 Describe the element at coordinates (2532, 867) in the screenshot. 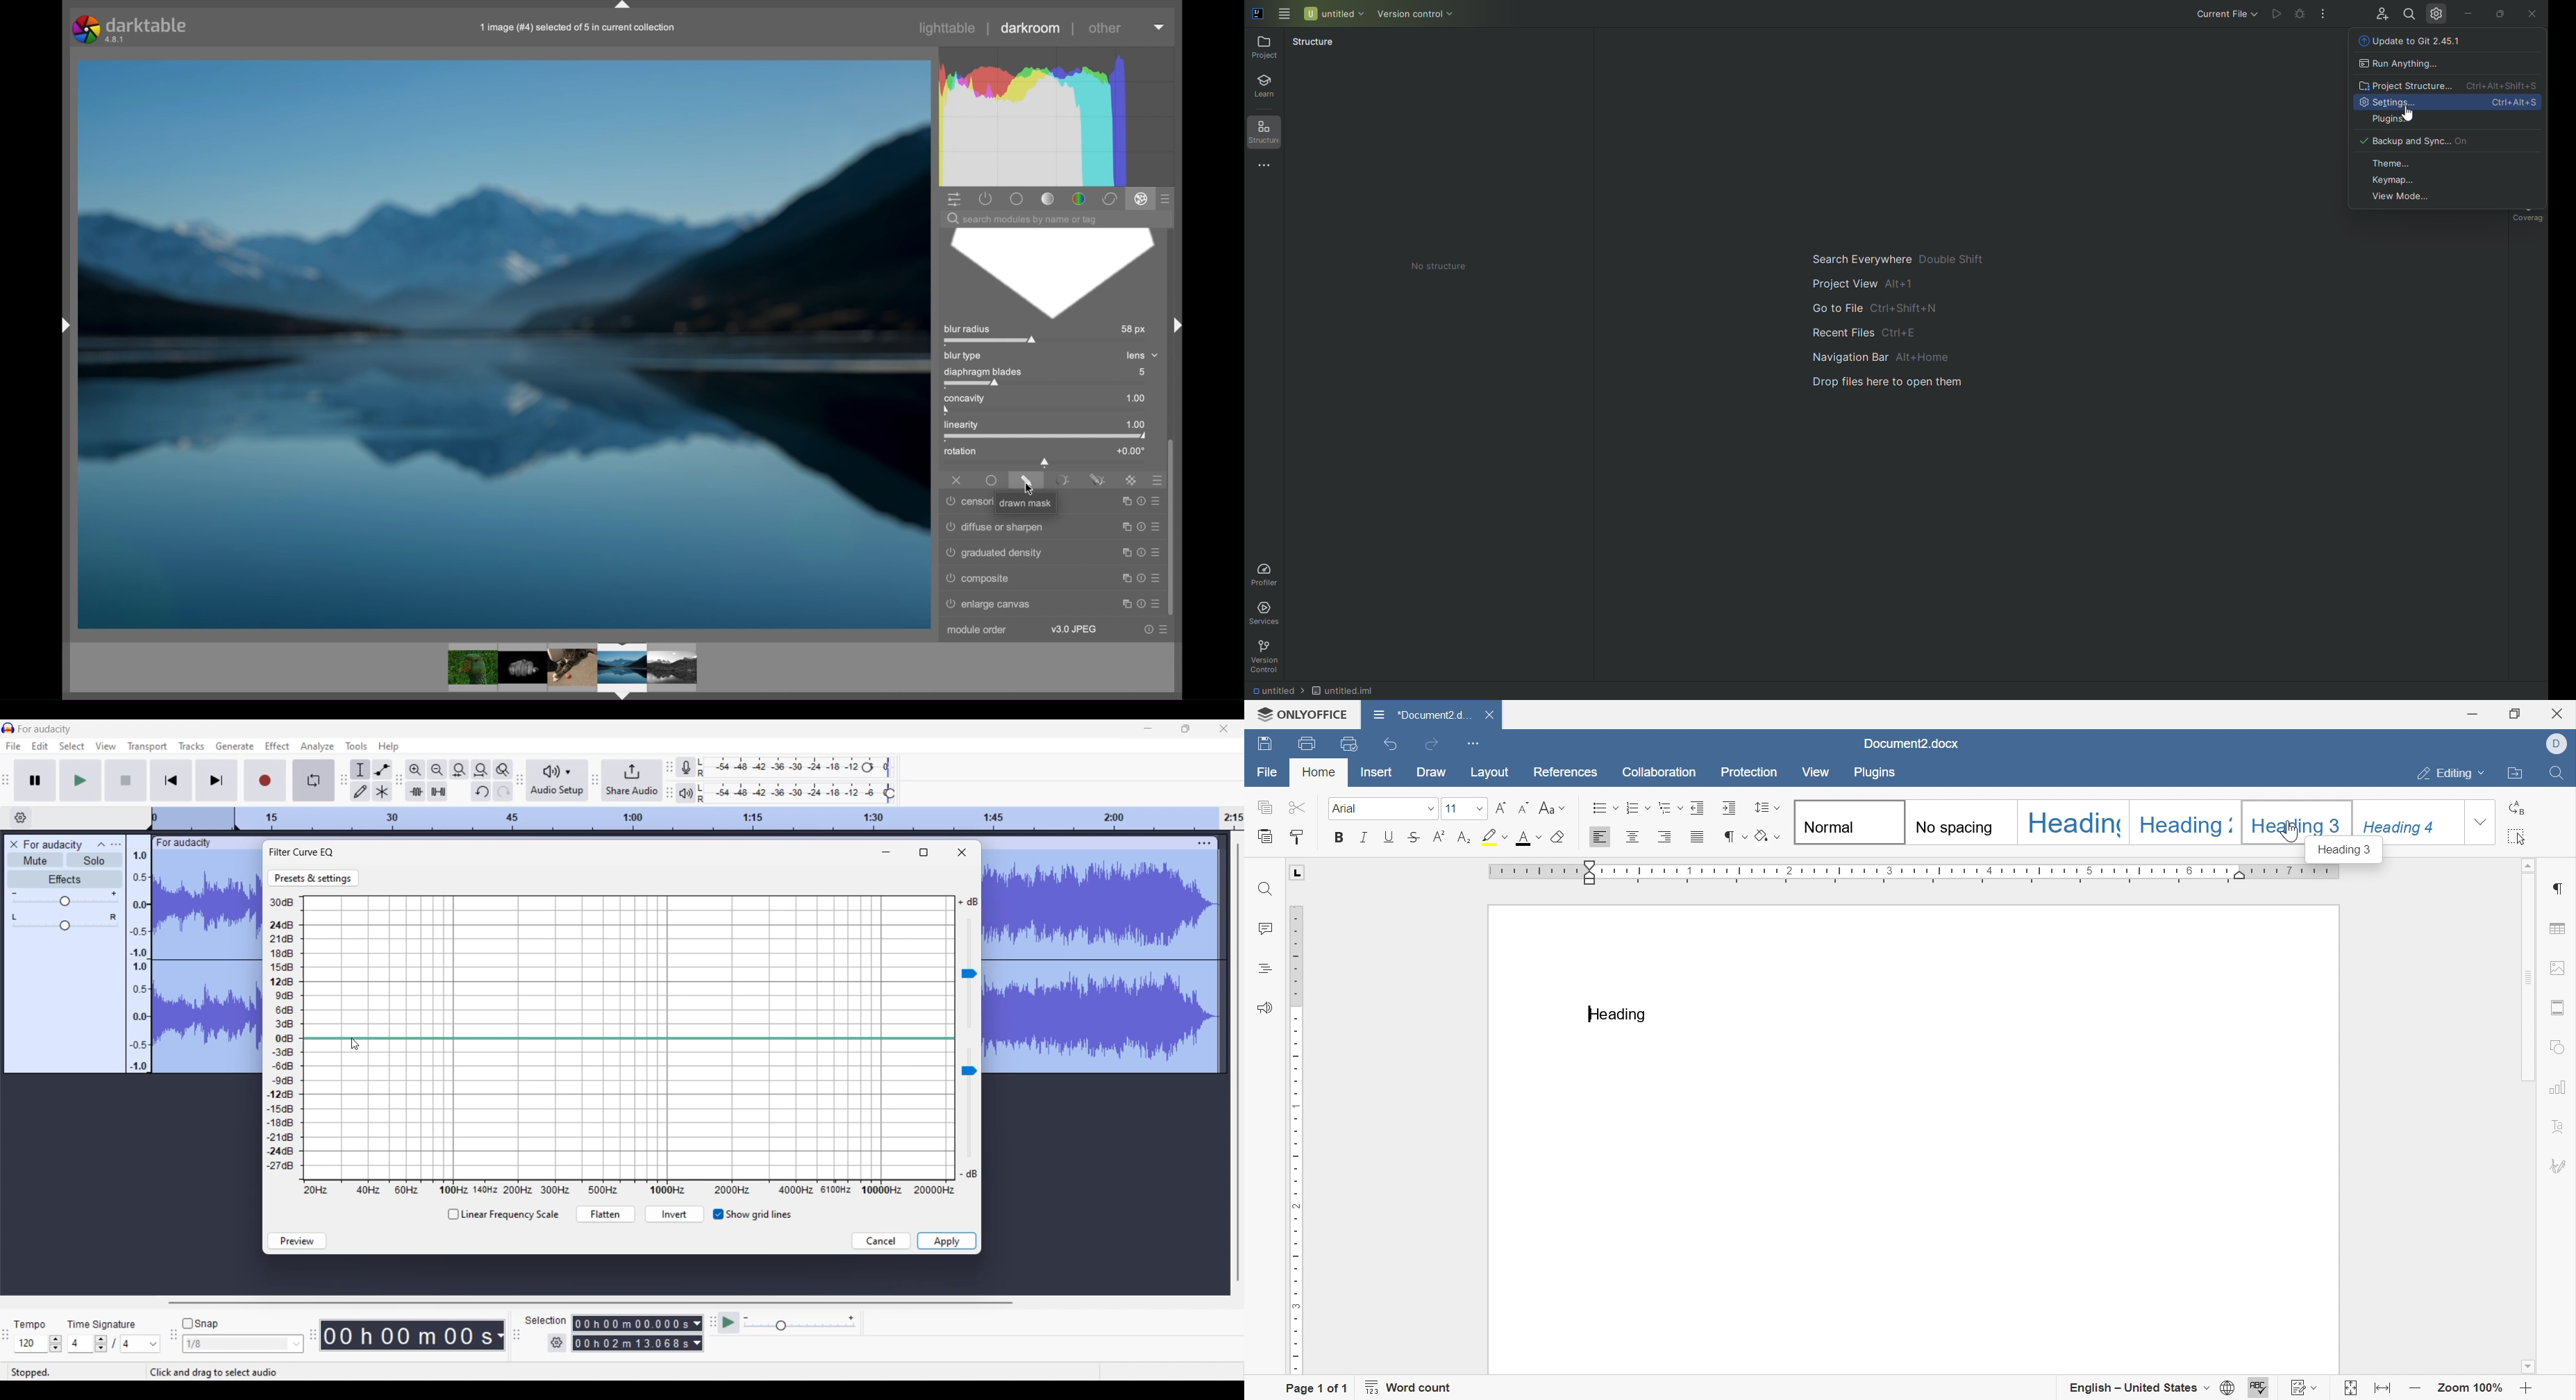

I see `Scroll Up` at that location.